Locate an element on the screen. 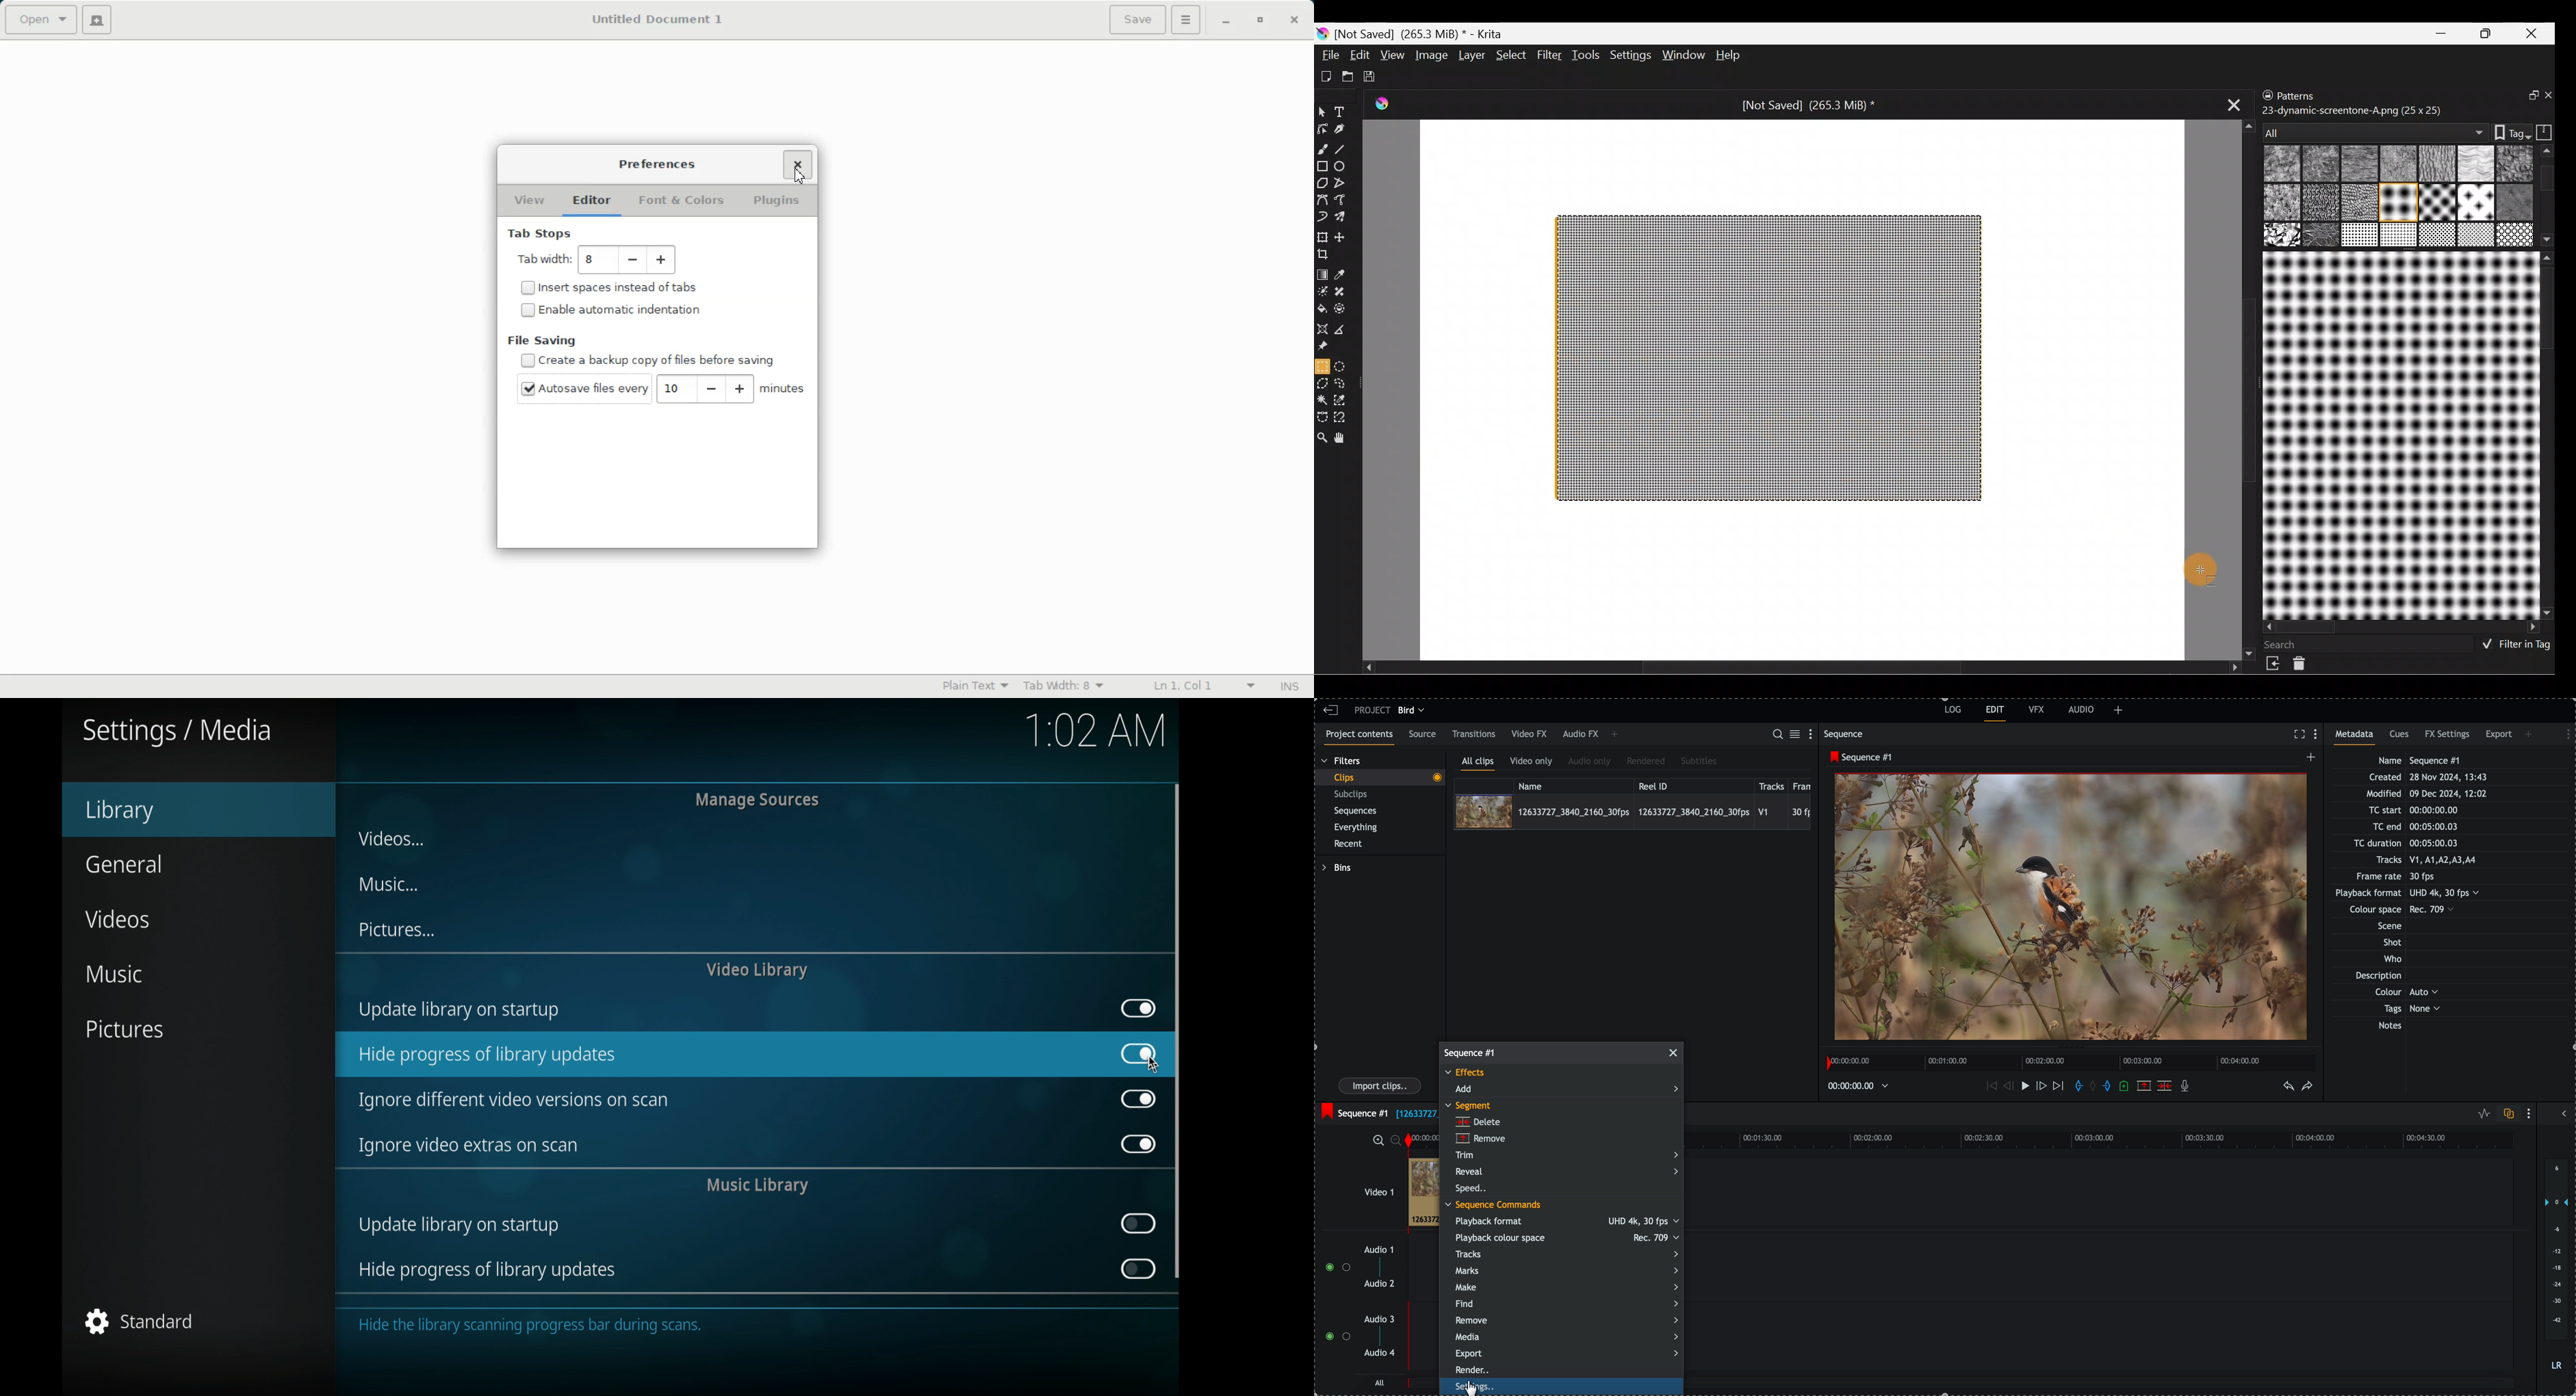  effects is located at coordinates (1467, 1073).